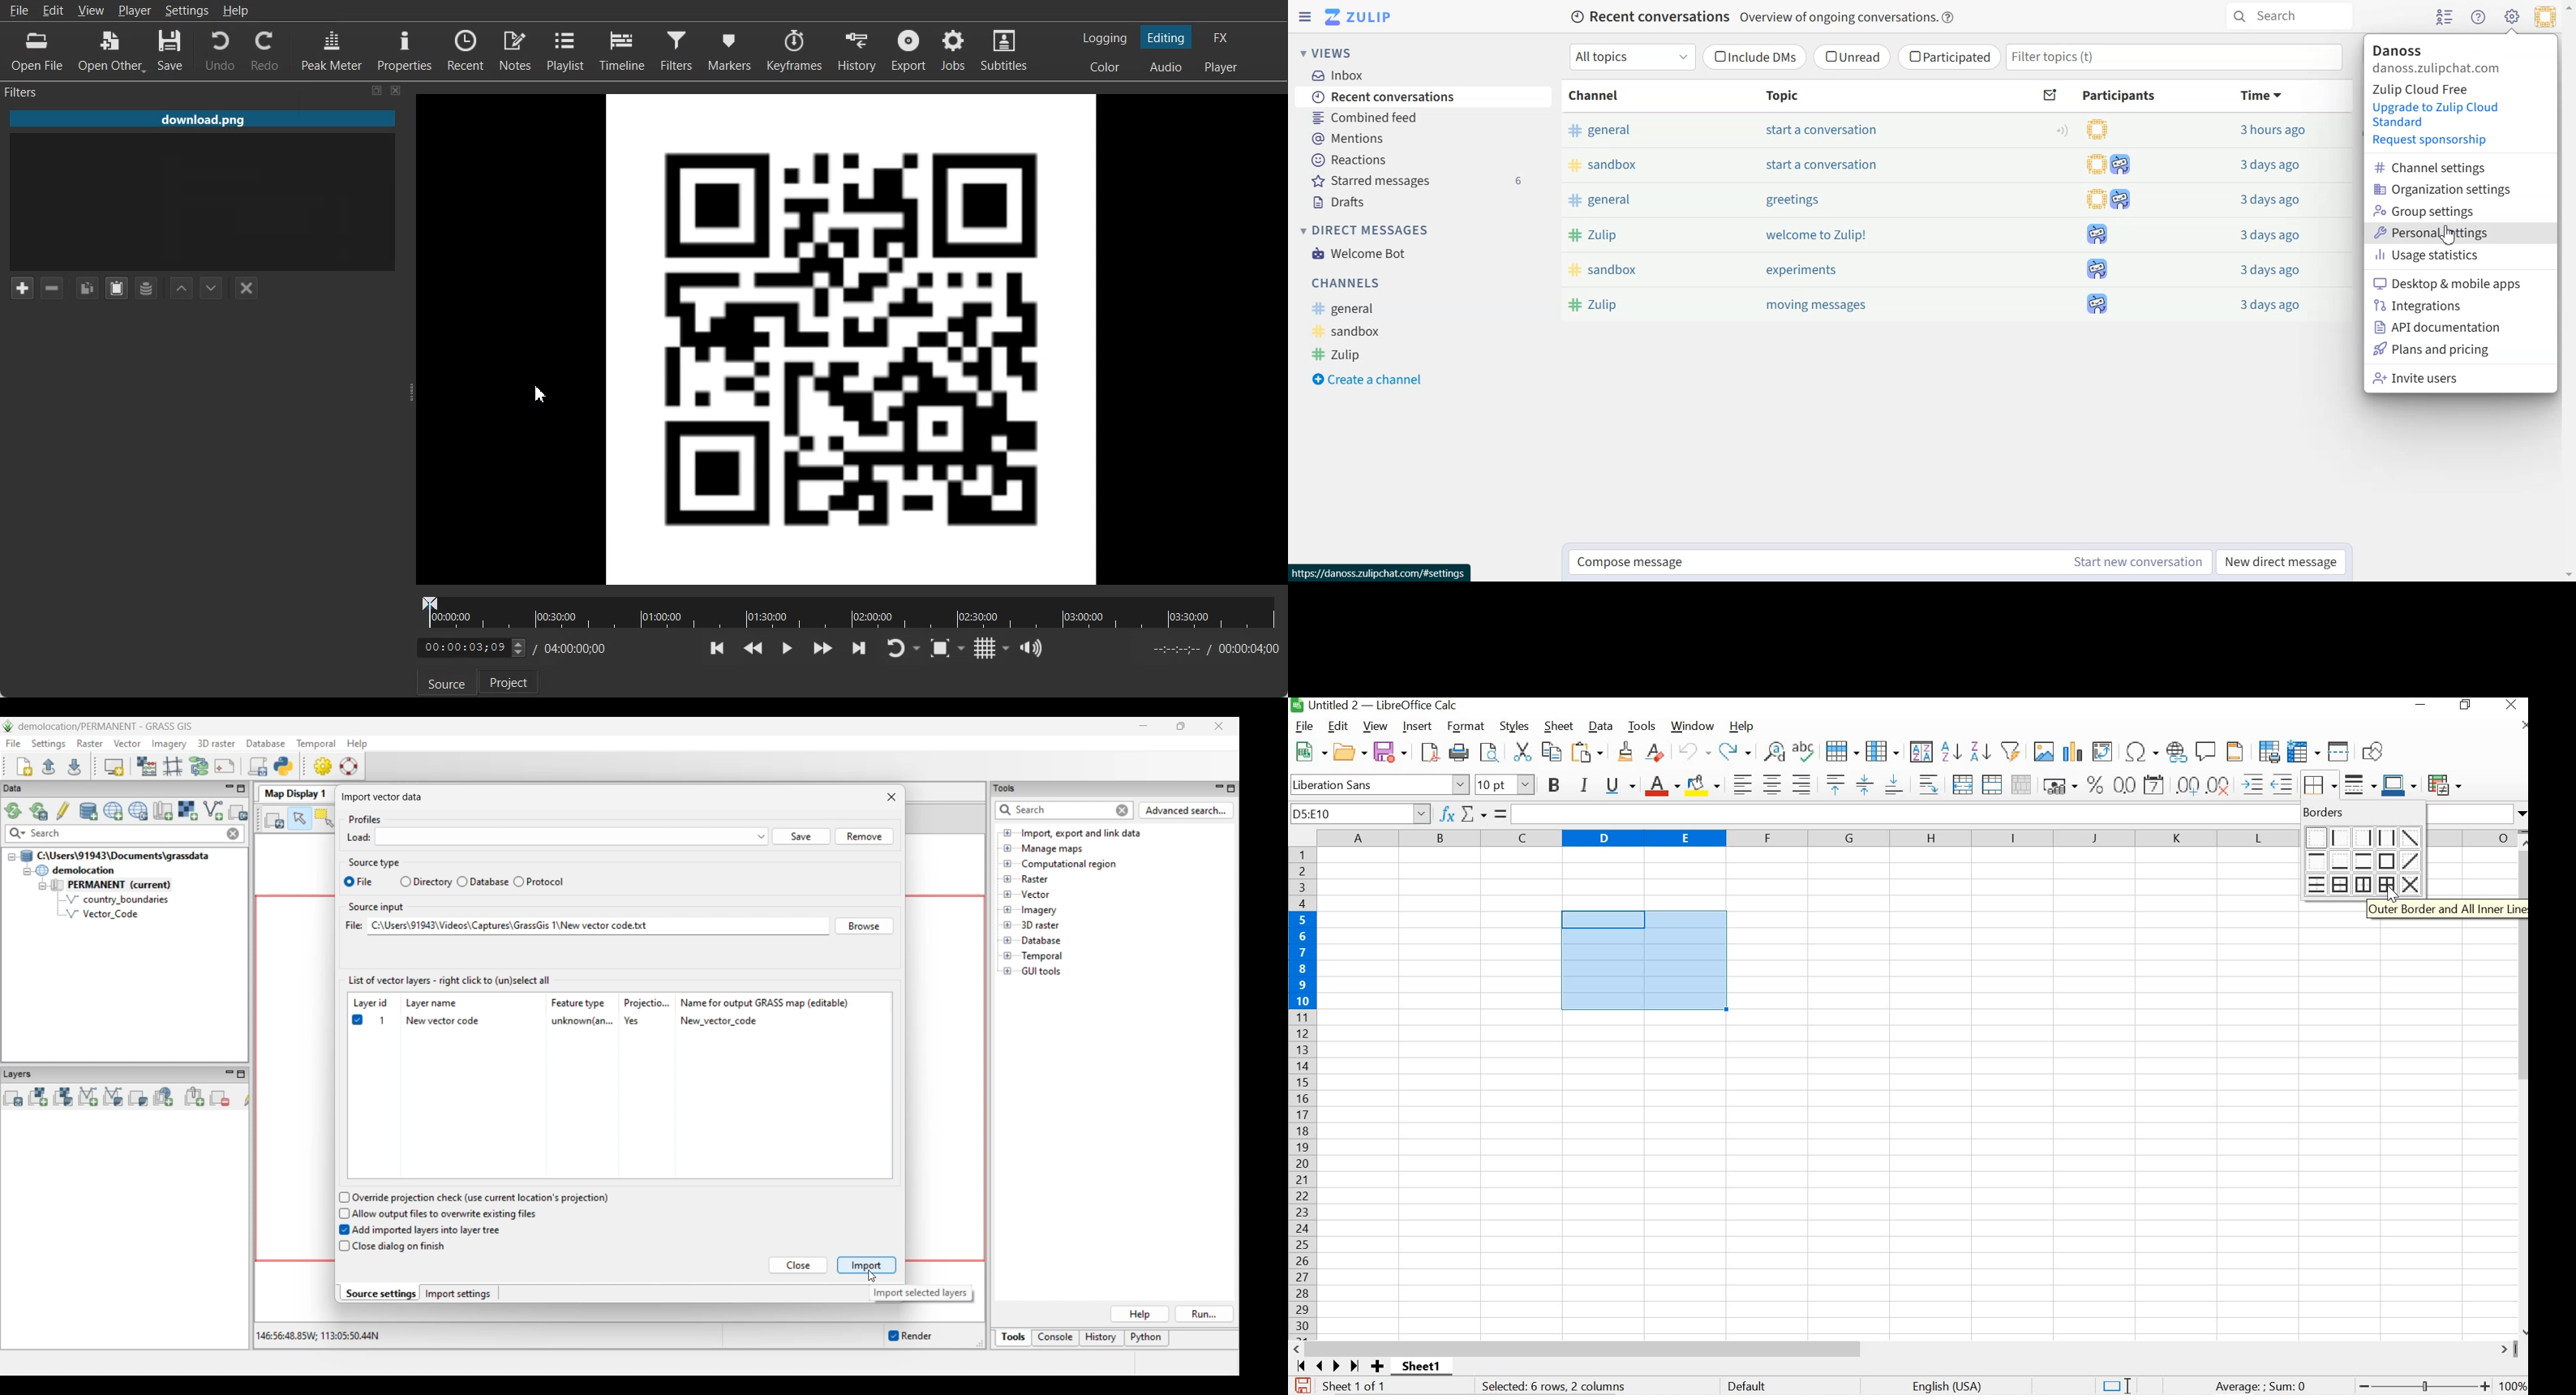 The image size is (2576, 1400). What do you see at coordinates (1357, 76) in the screenshot?
I see `Inbox` at bounding box center [1357, 76].